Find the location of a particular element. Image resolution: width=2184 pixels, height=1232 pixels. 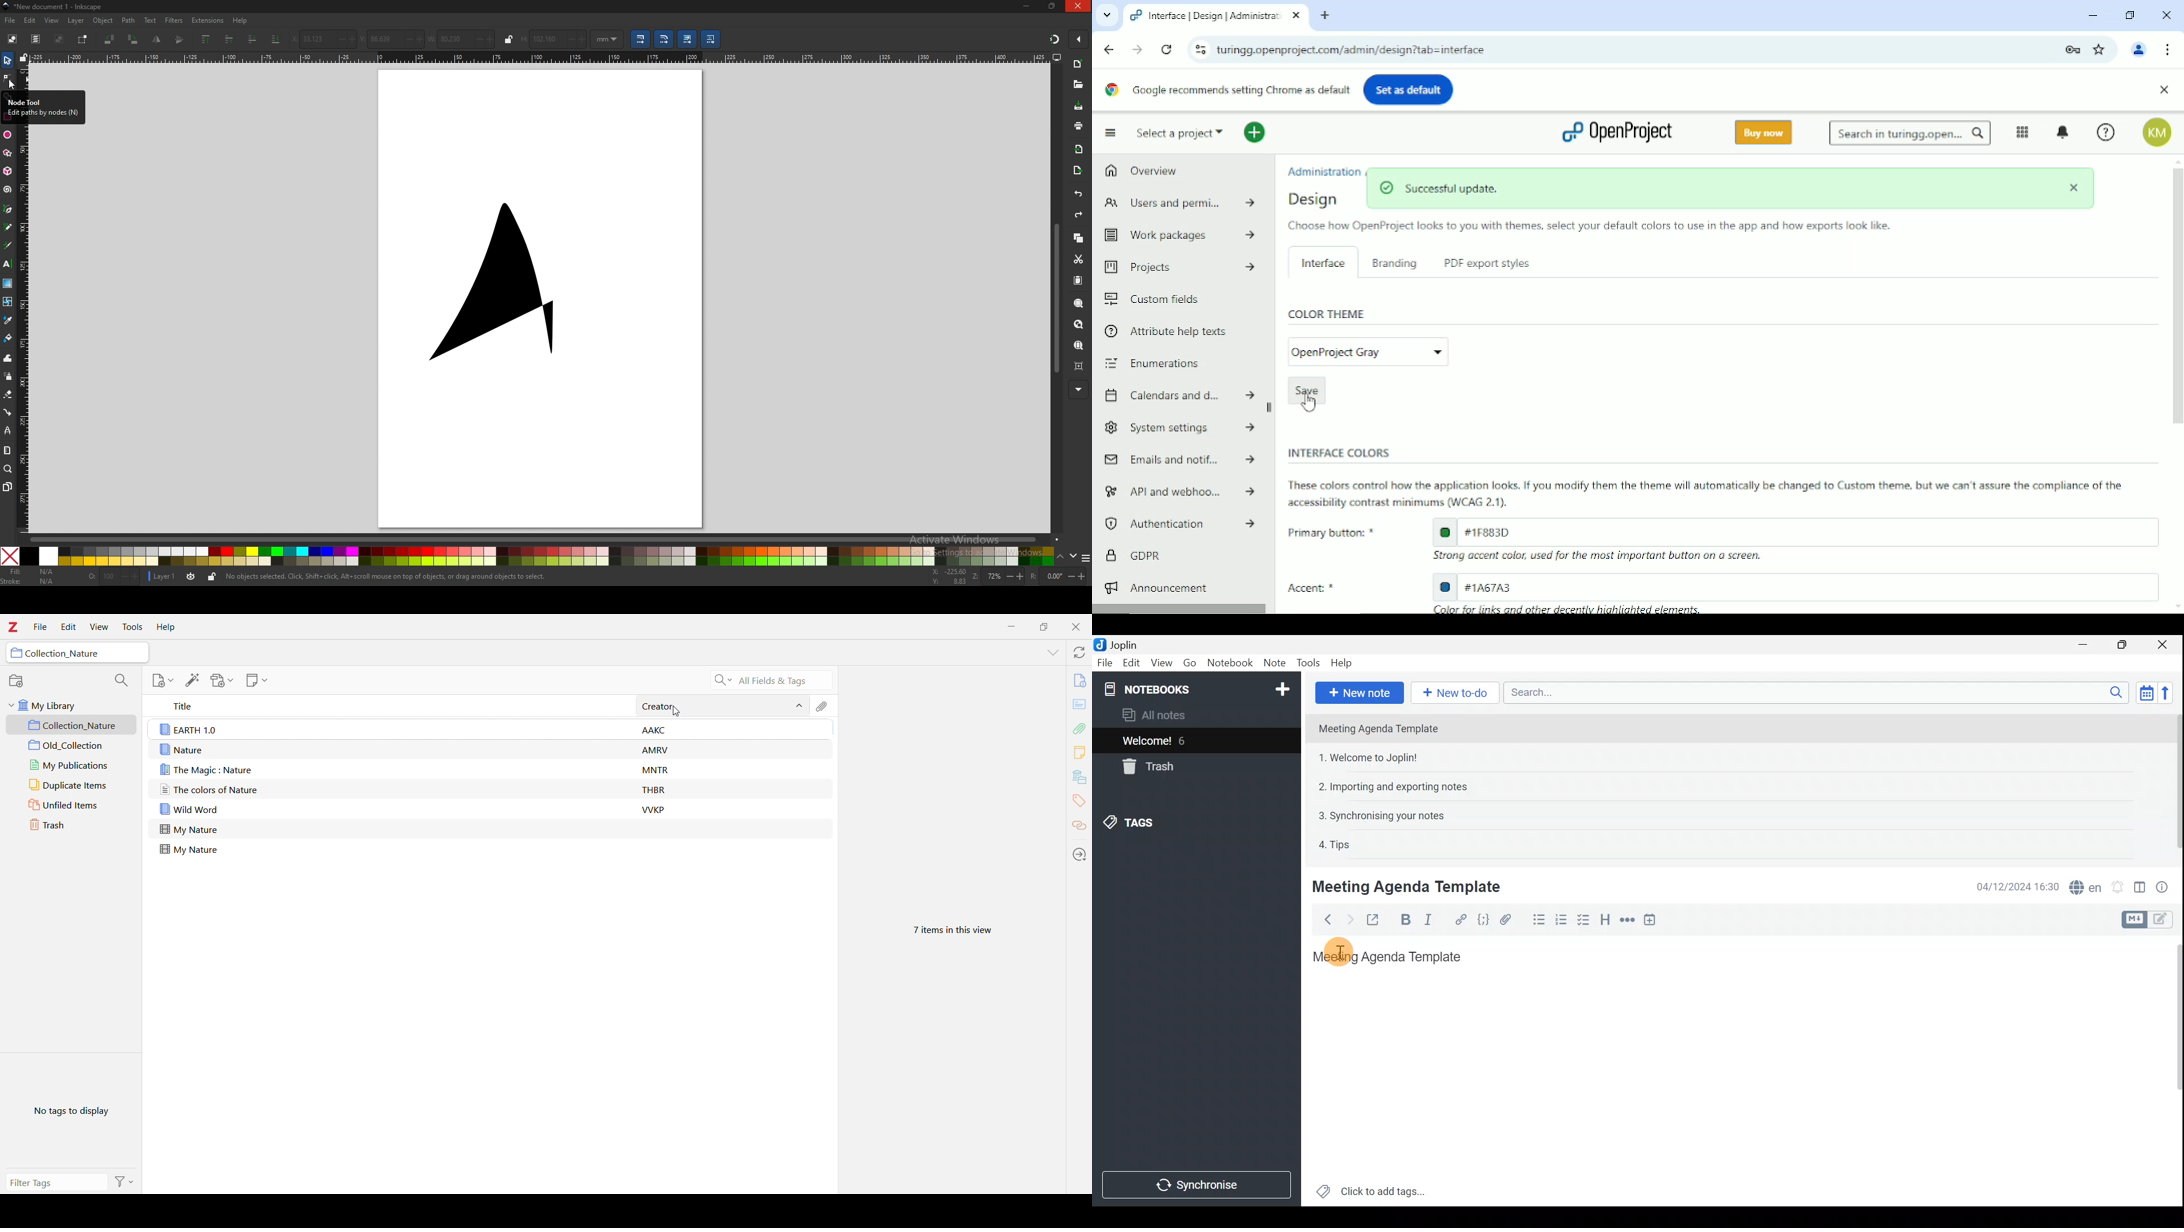

Forward is located at coordinates (1136, 49).